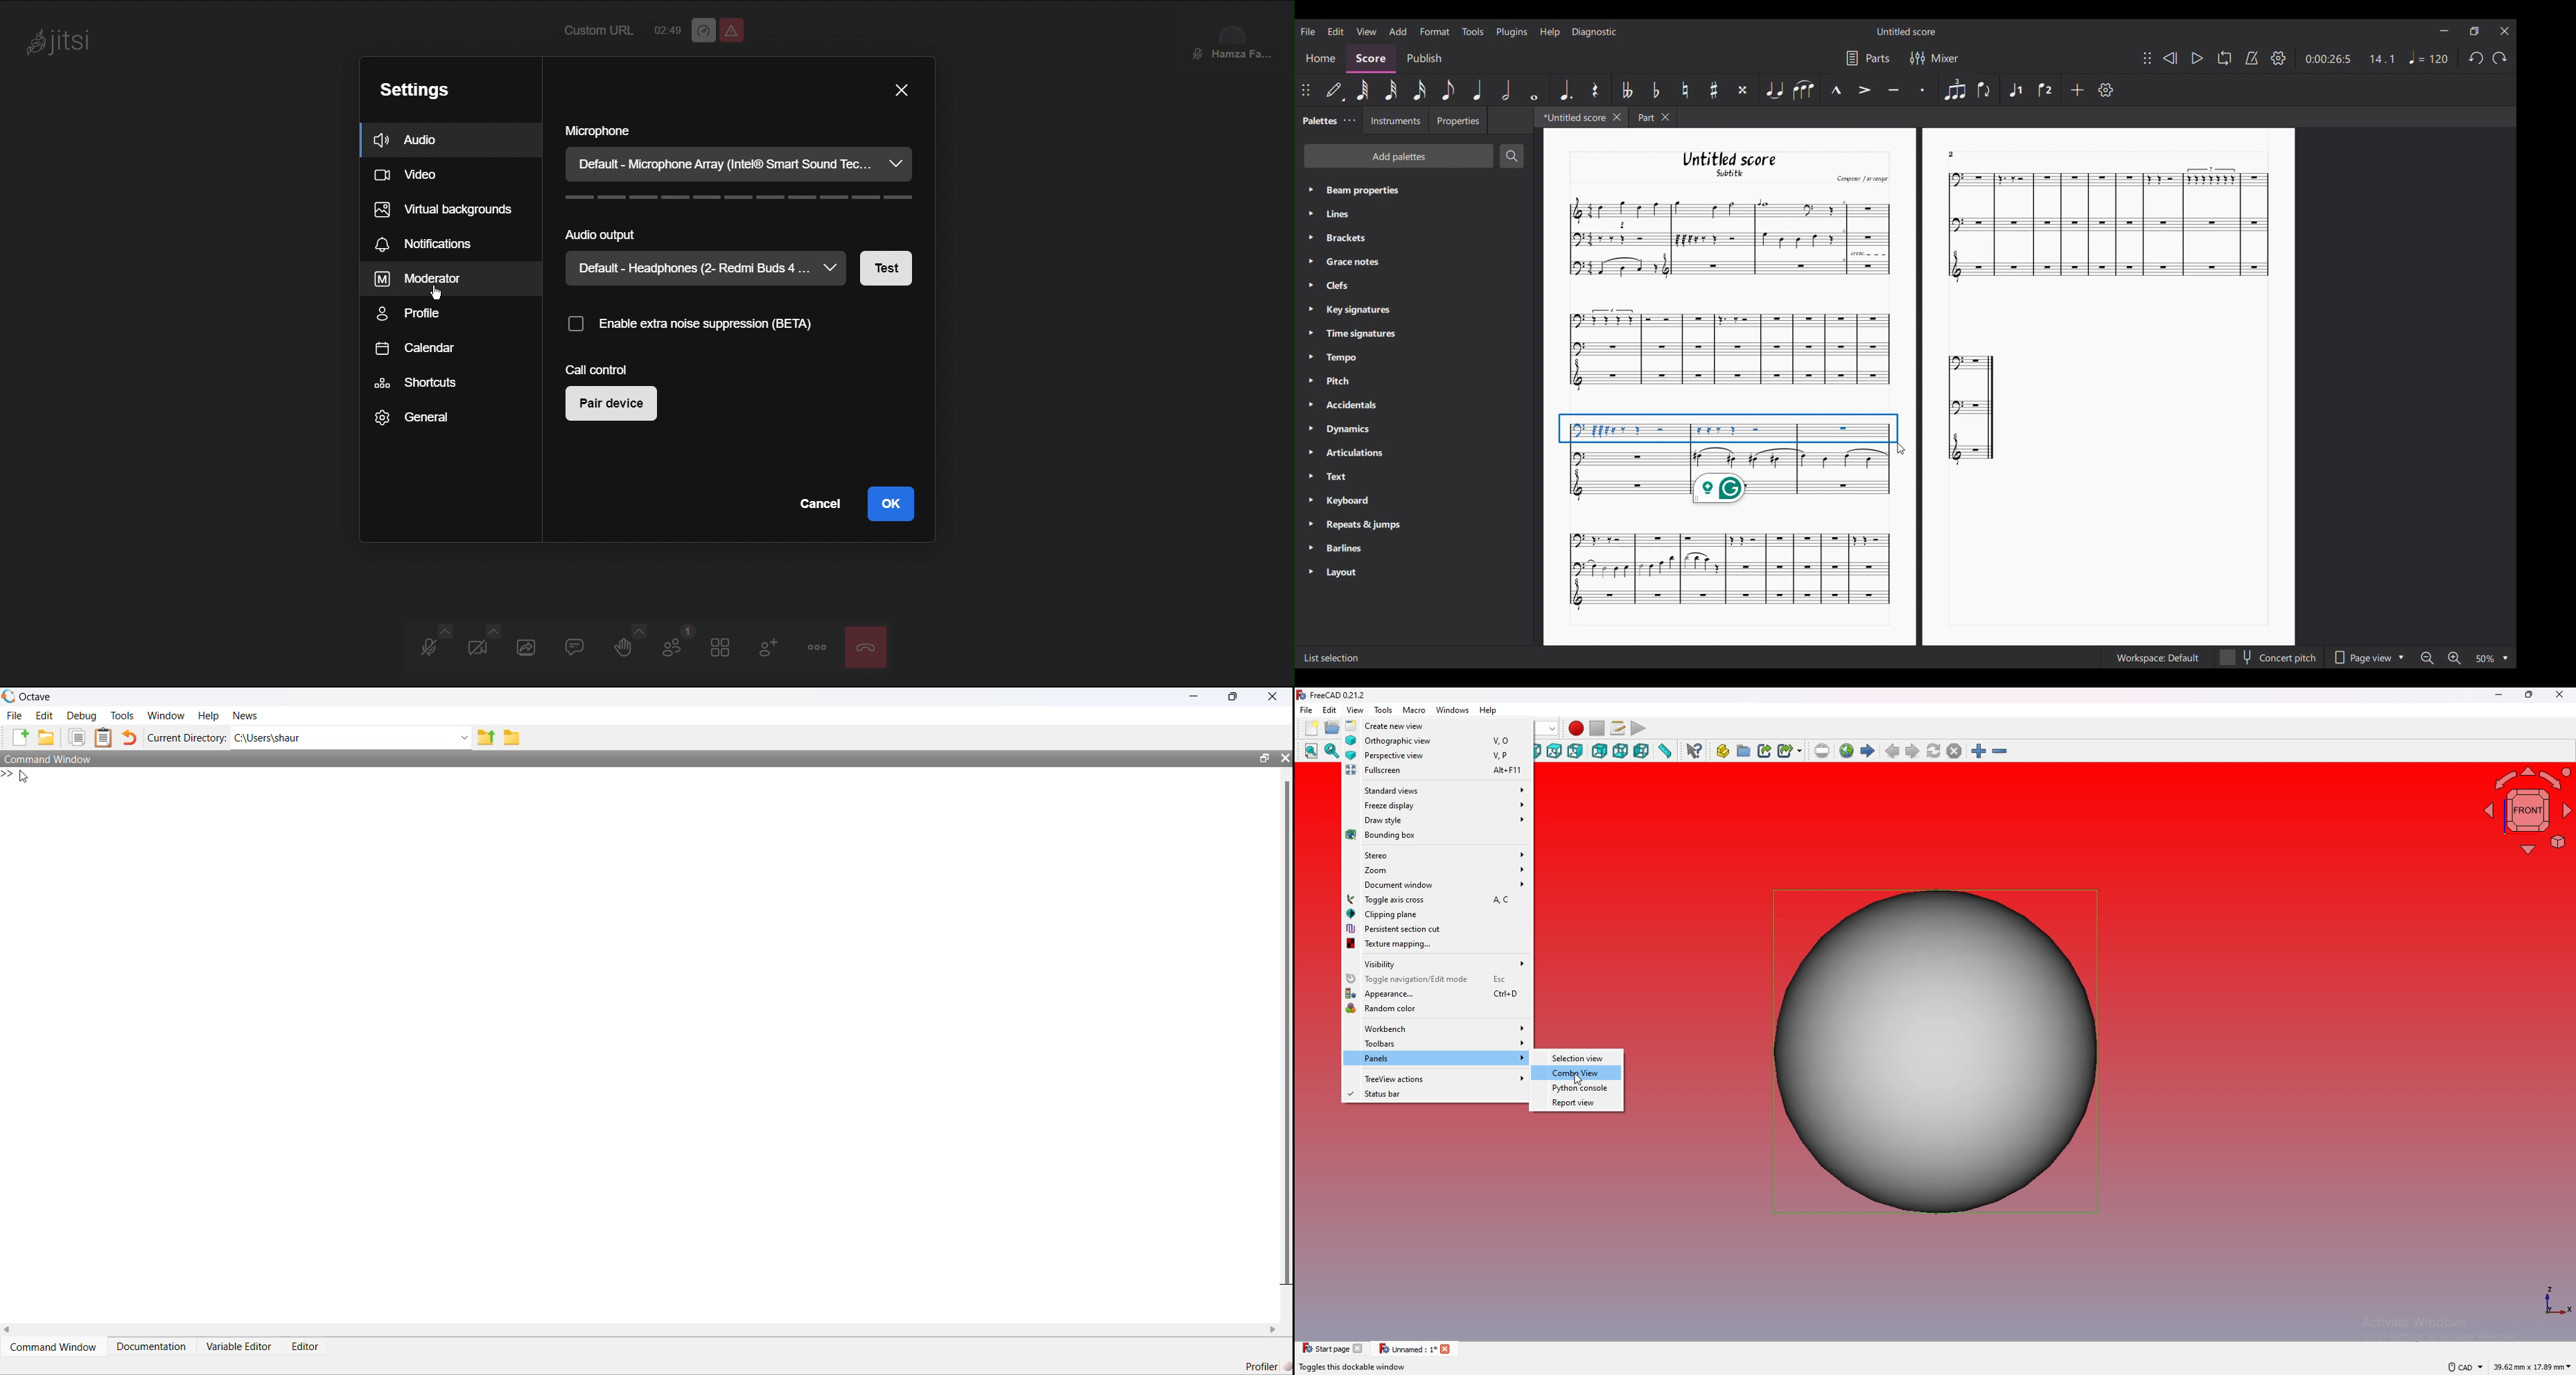  Describe the element at coordinates (1453, 710) in the screenshot. I see `windows` at that location.